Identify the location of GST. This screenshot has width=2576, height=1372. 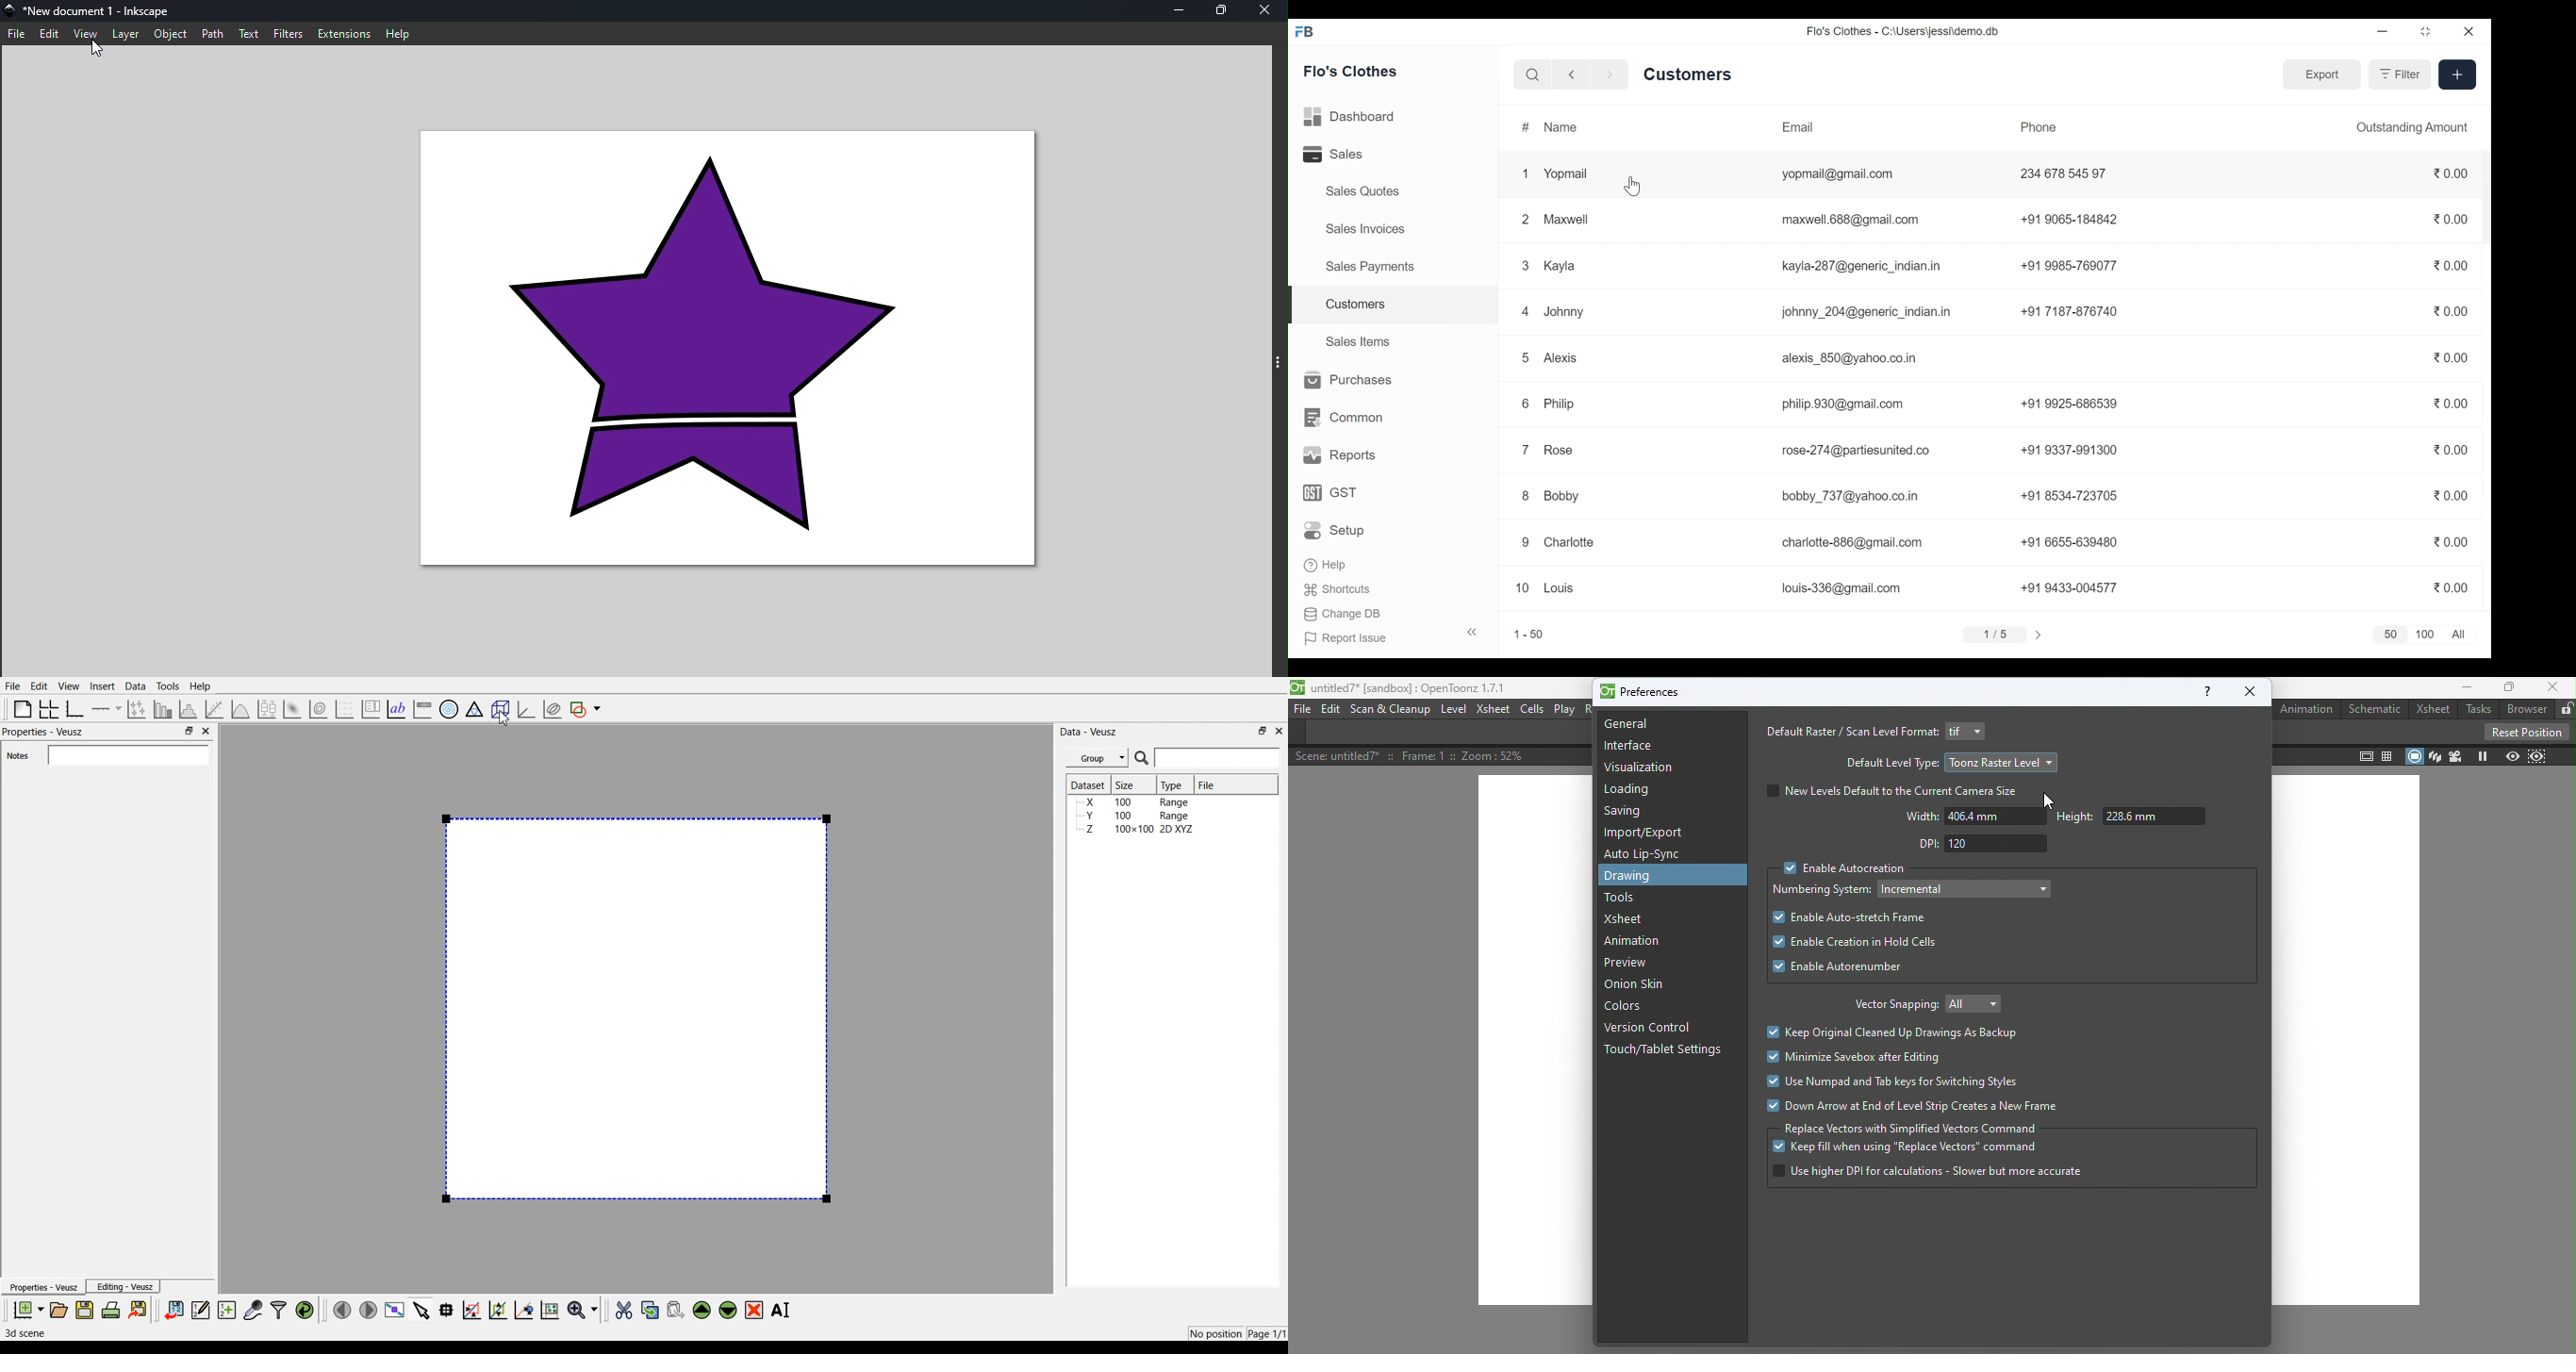
(1332, 494).